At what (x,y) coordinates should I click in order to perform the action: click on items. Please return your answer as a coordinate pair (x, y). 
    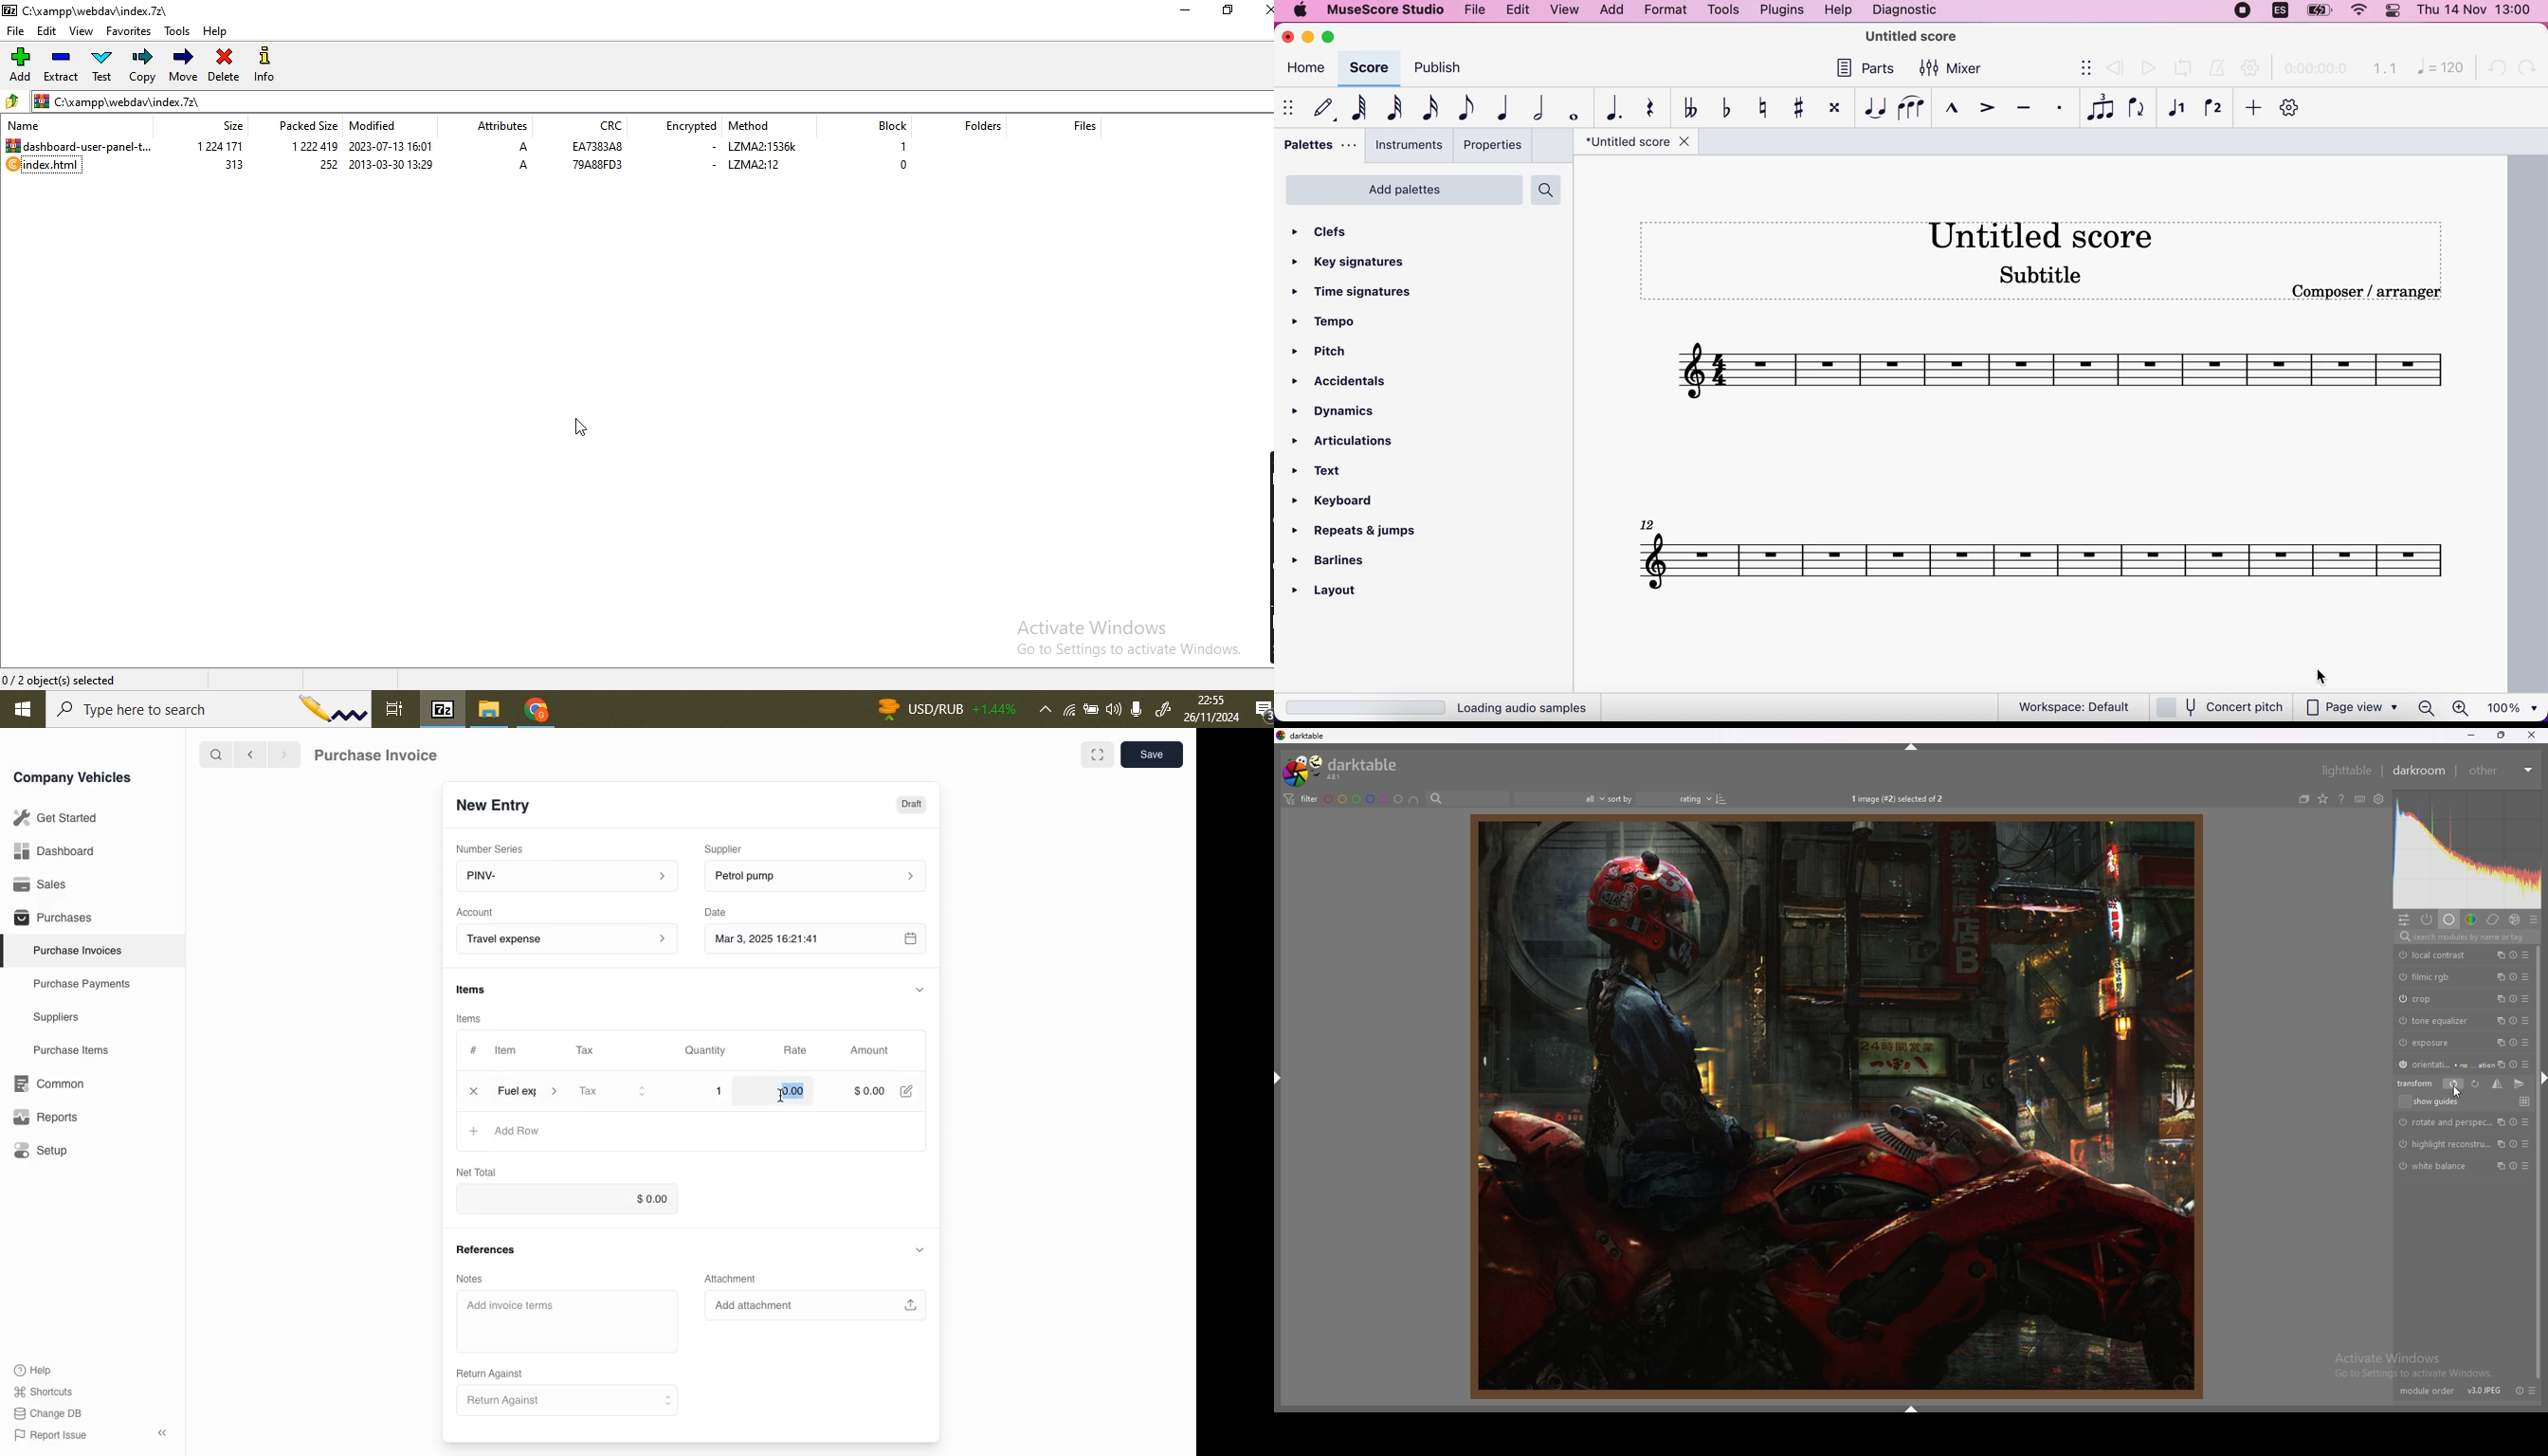
    Looking at the image, I should click on (473, 991).